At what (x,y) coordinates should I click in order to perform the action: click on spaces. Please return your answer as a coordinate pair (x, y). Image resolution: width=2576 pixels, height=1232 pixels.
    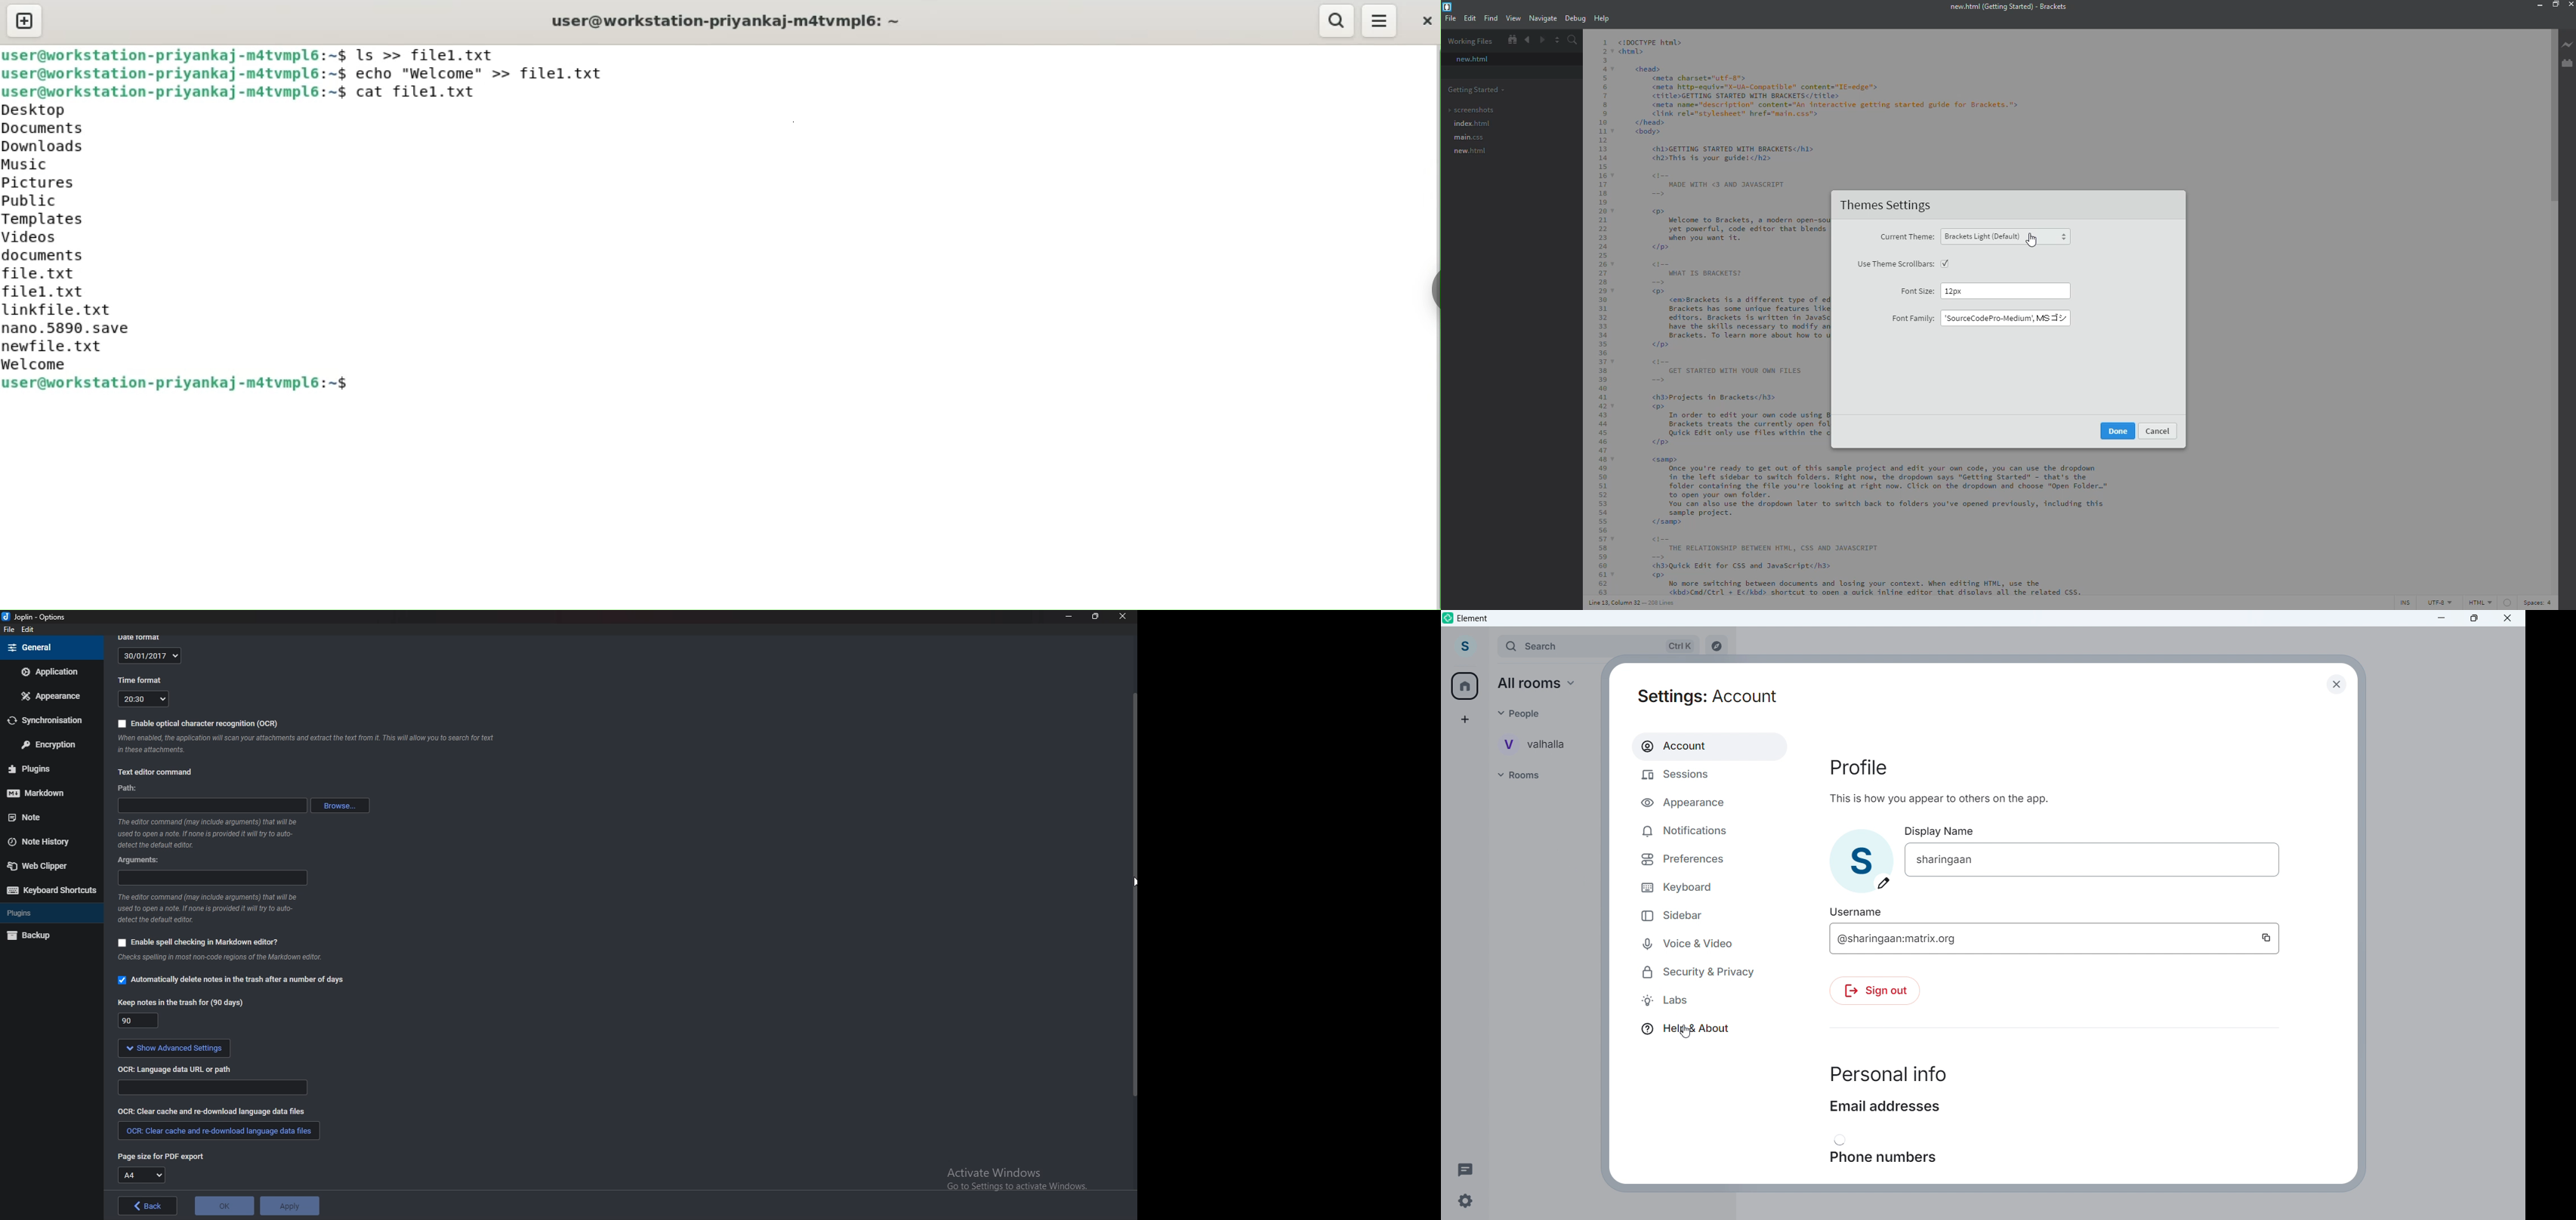
    Looking at the image, I should click on (2536, 602).